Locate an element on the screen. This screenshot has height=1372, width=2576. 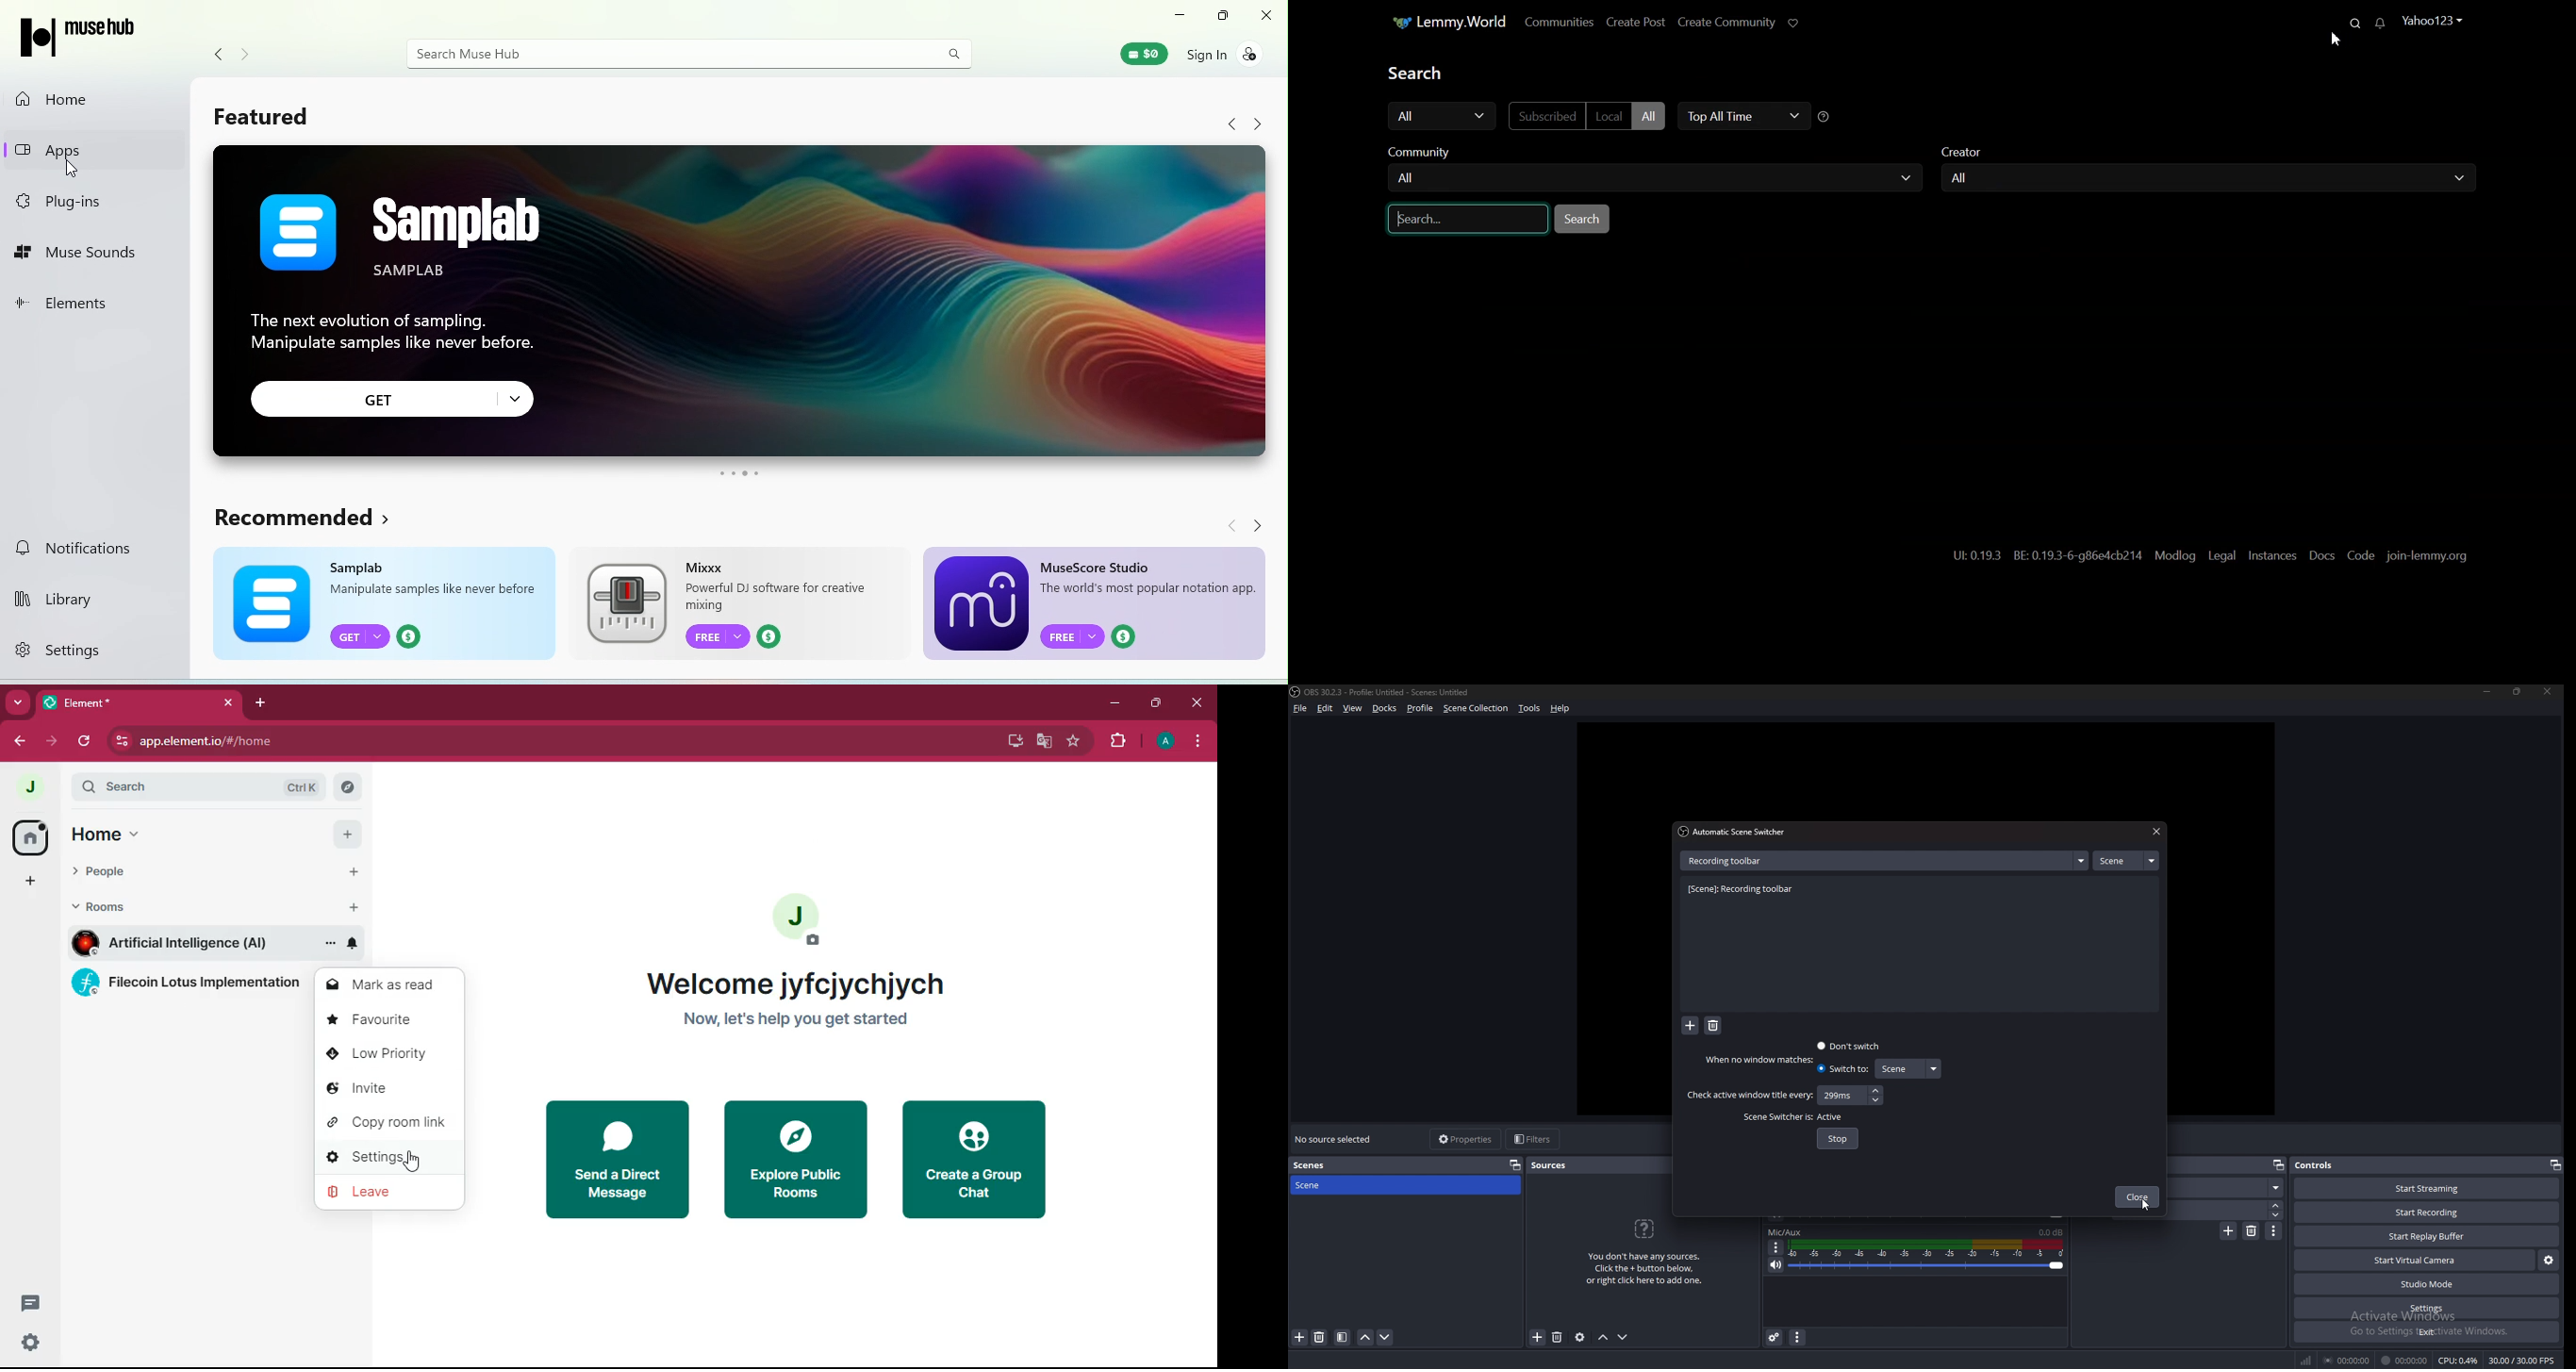
properties is located at coordinates (1467, 1139).